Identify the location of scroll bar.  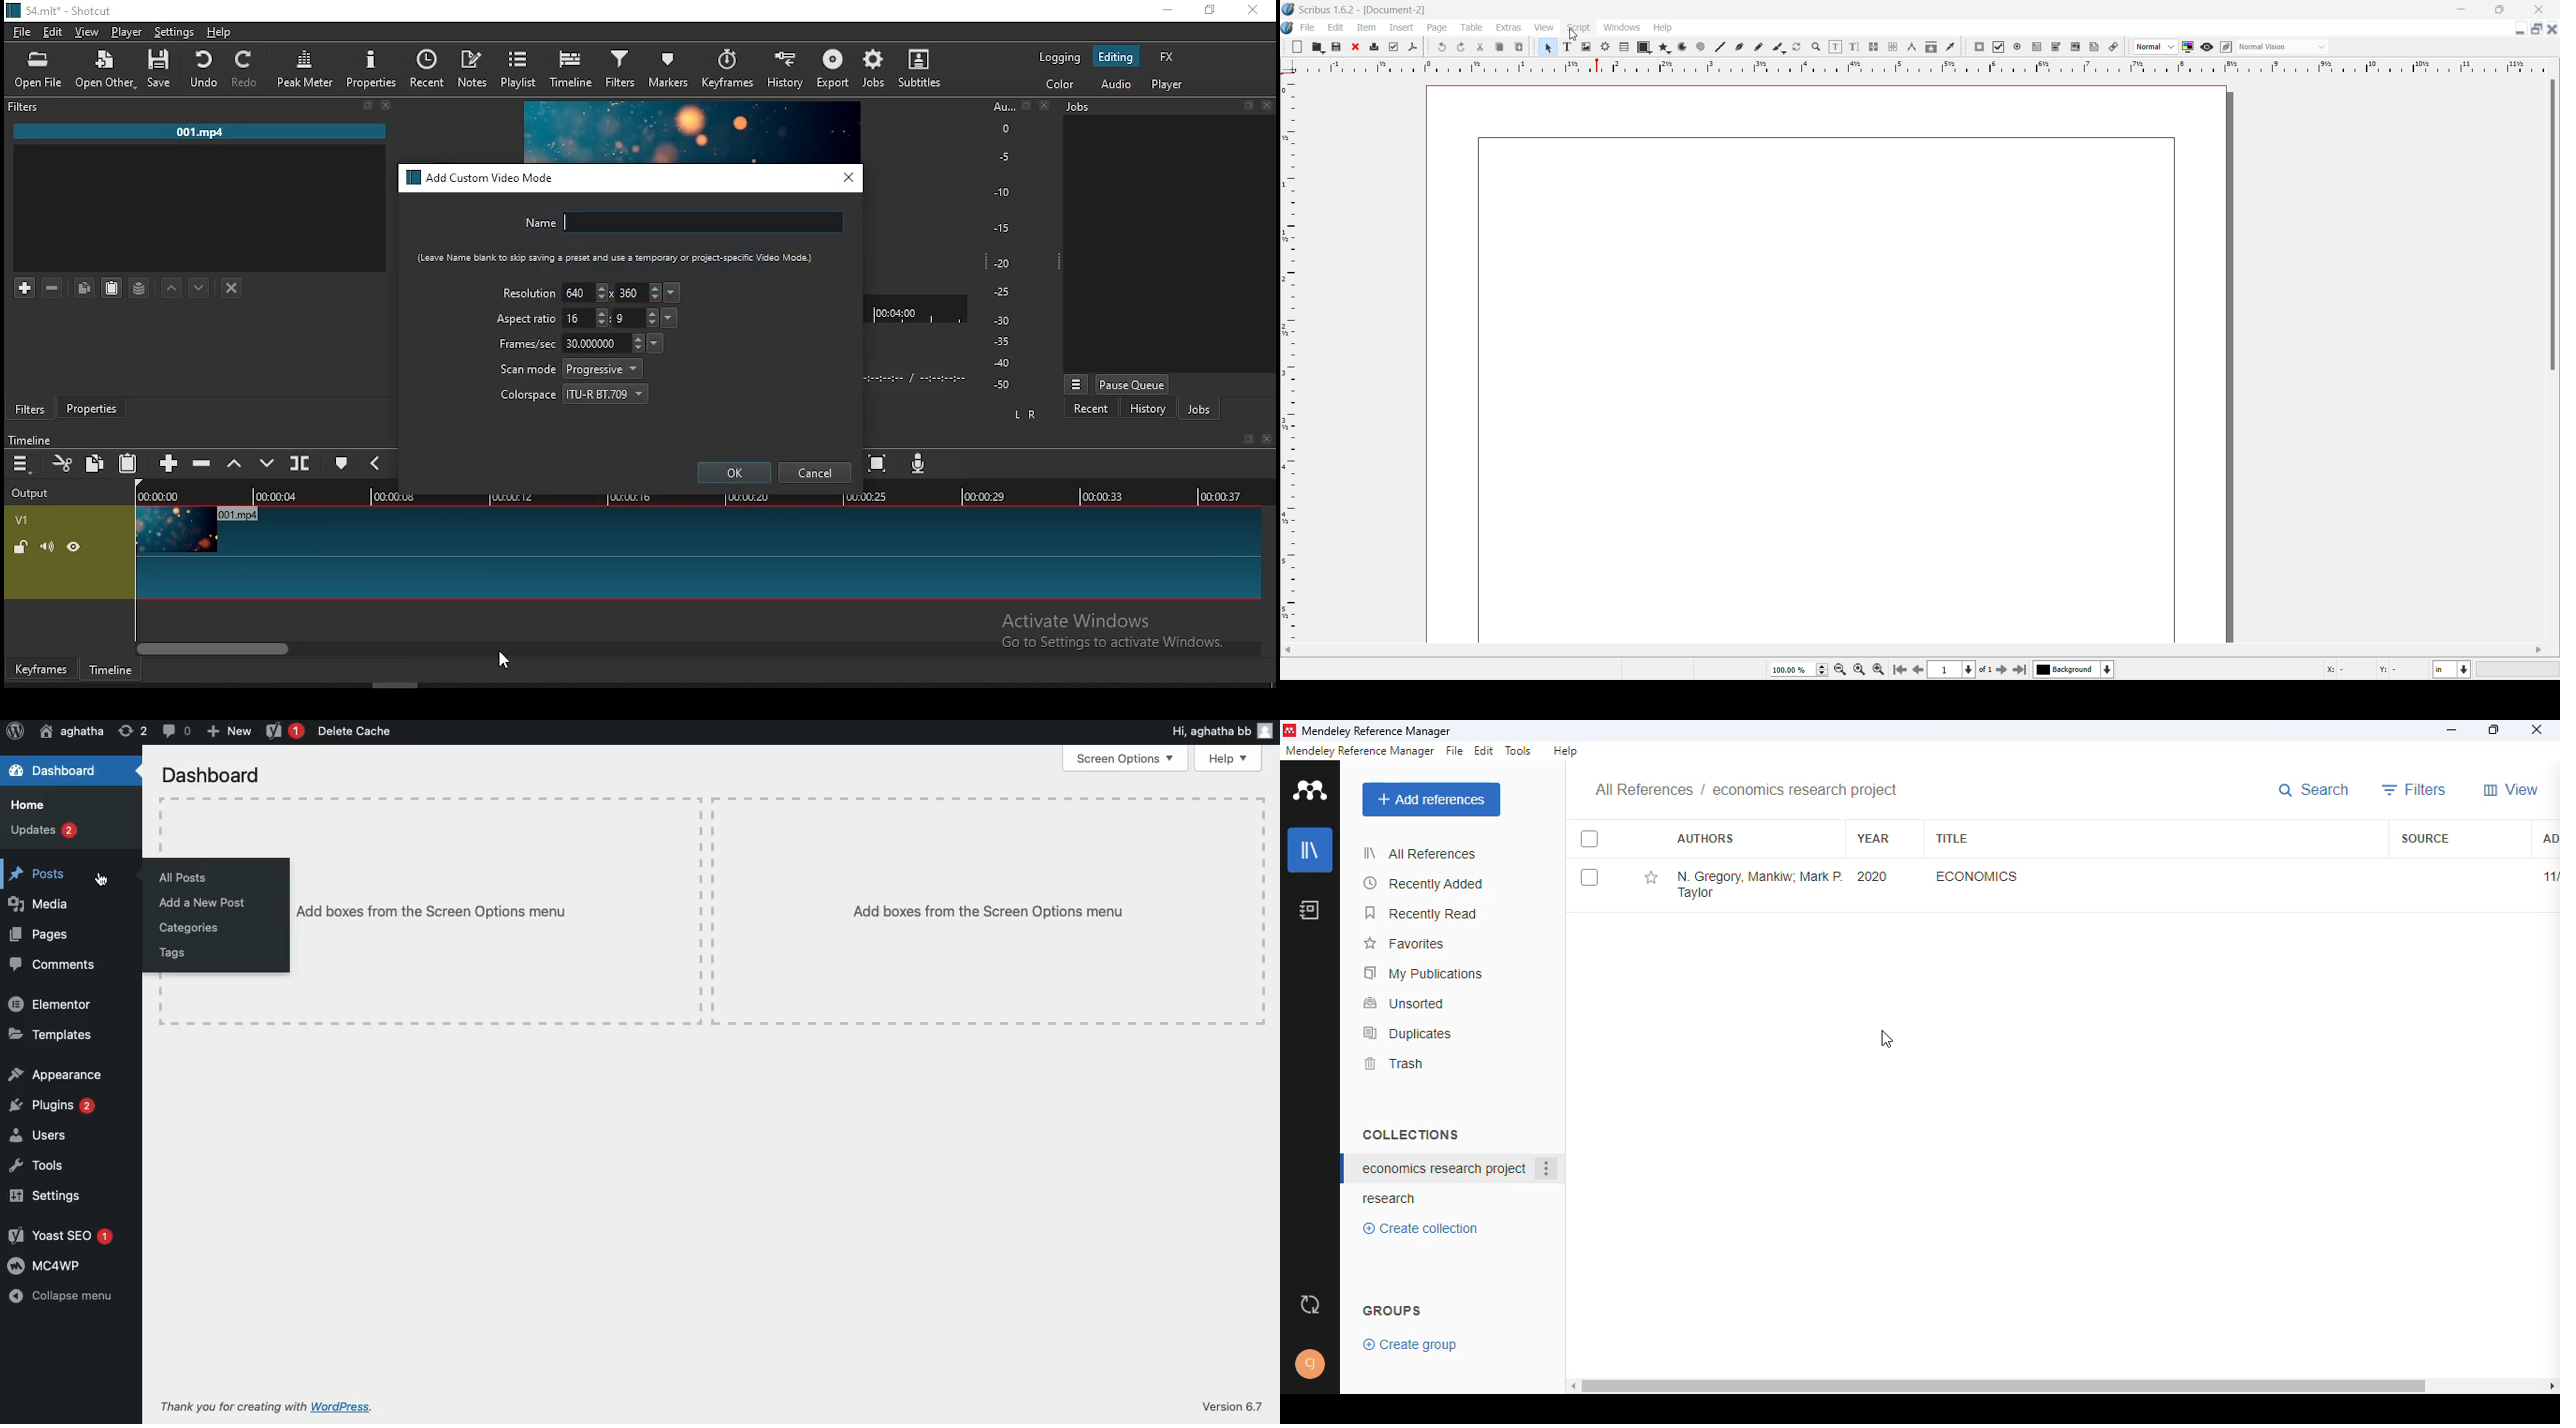
(699, 647).